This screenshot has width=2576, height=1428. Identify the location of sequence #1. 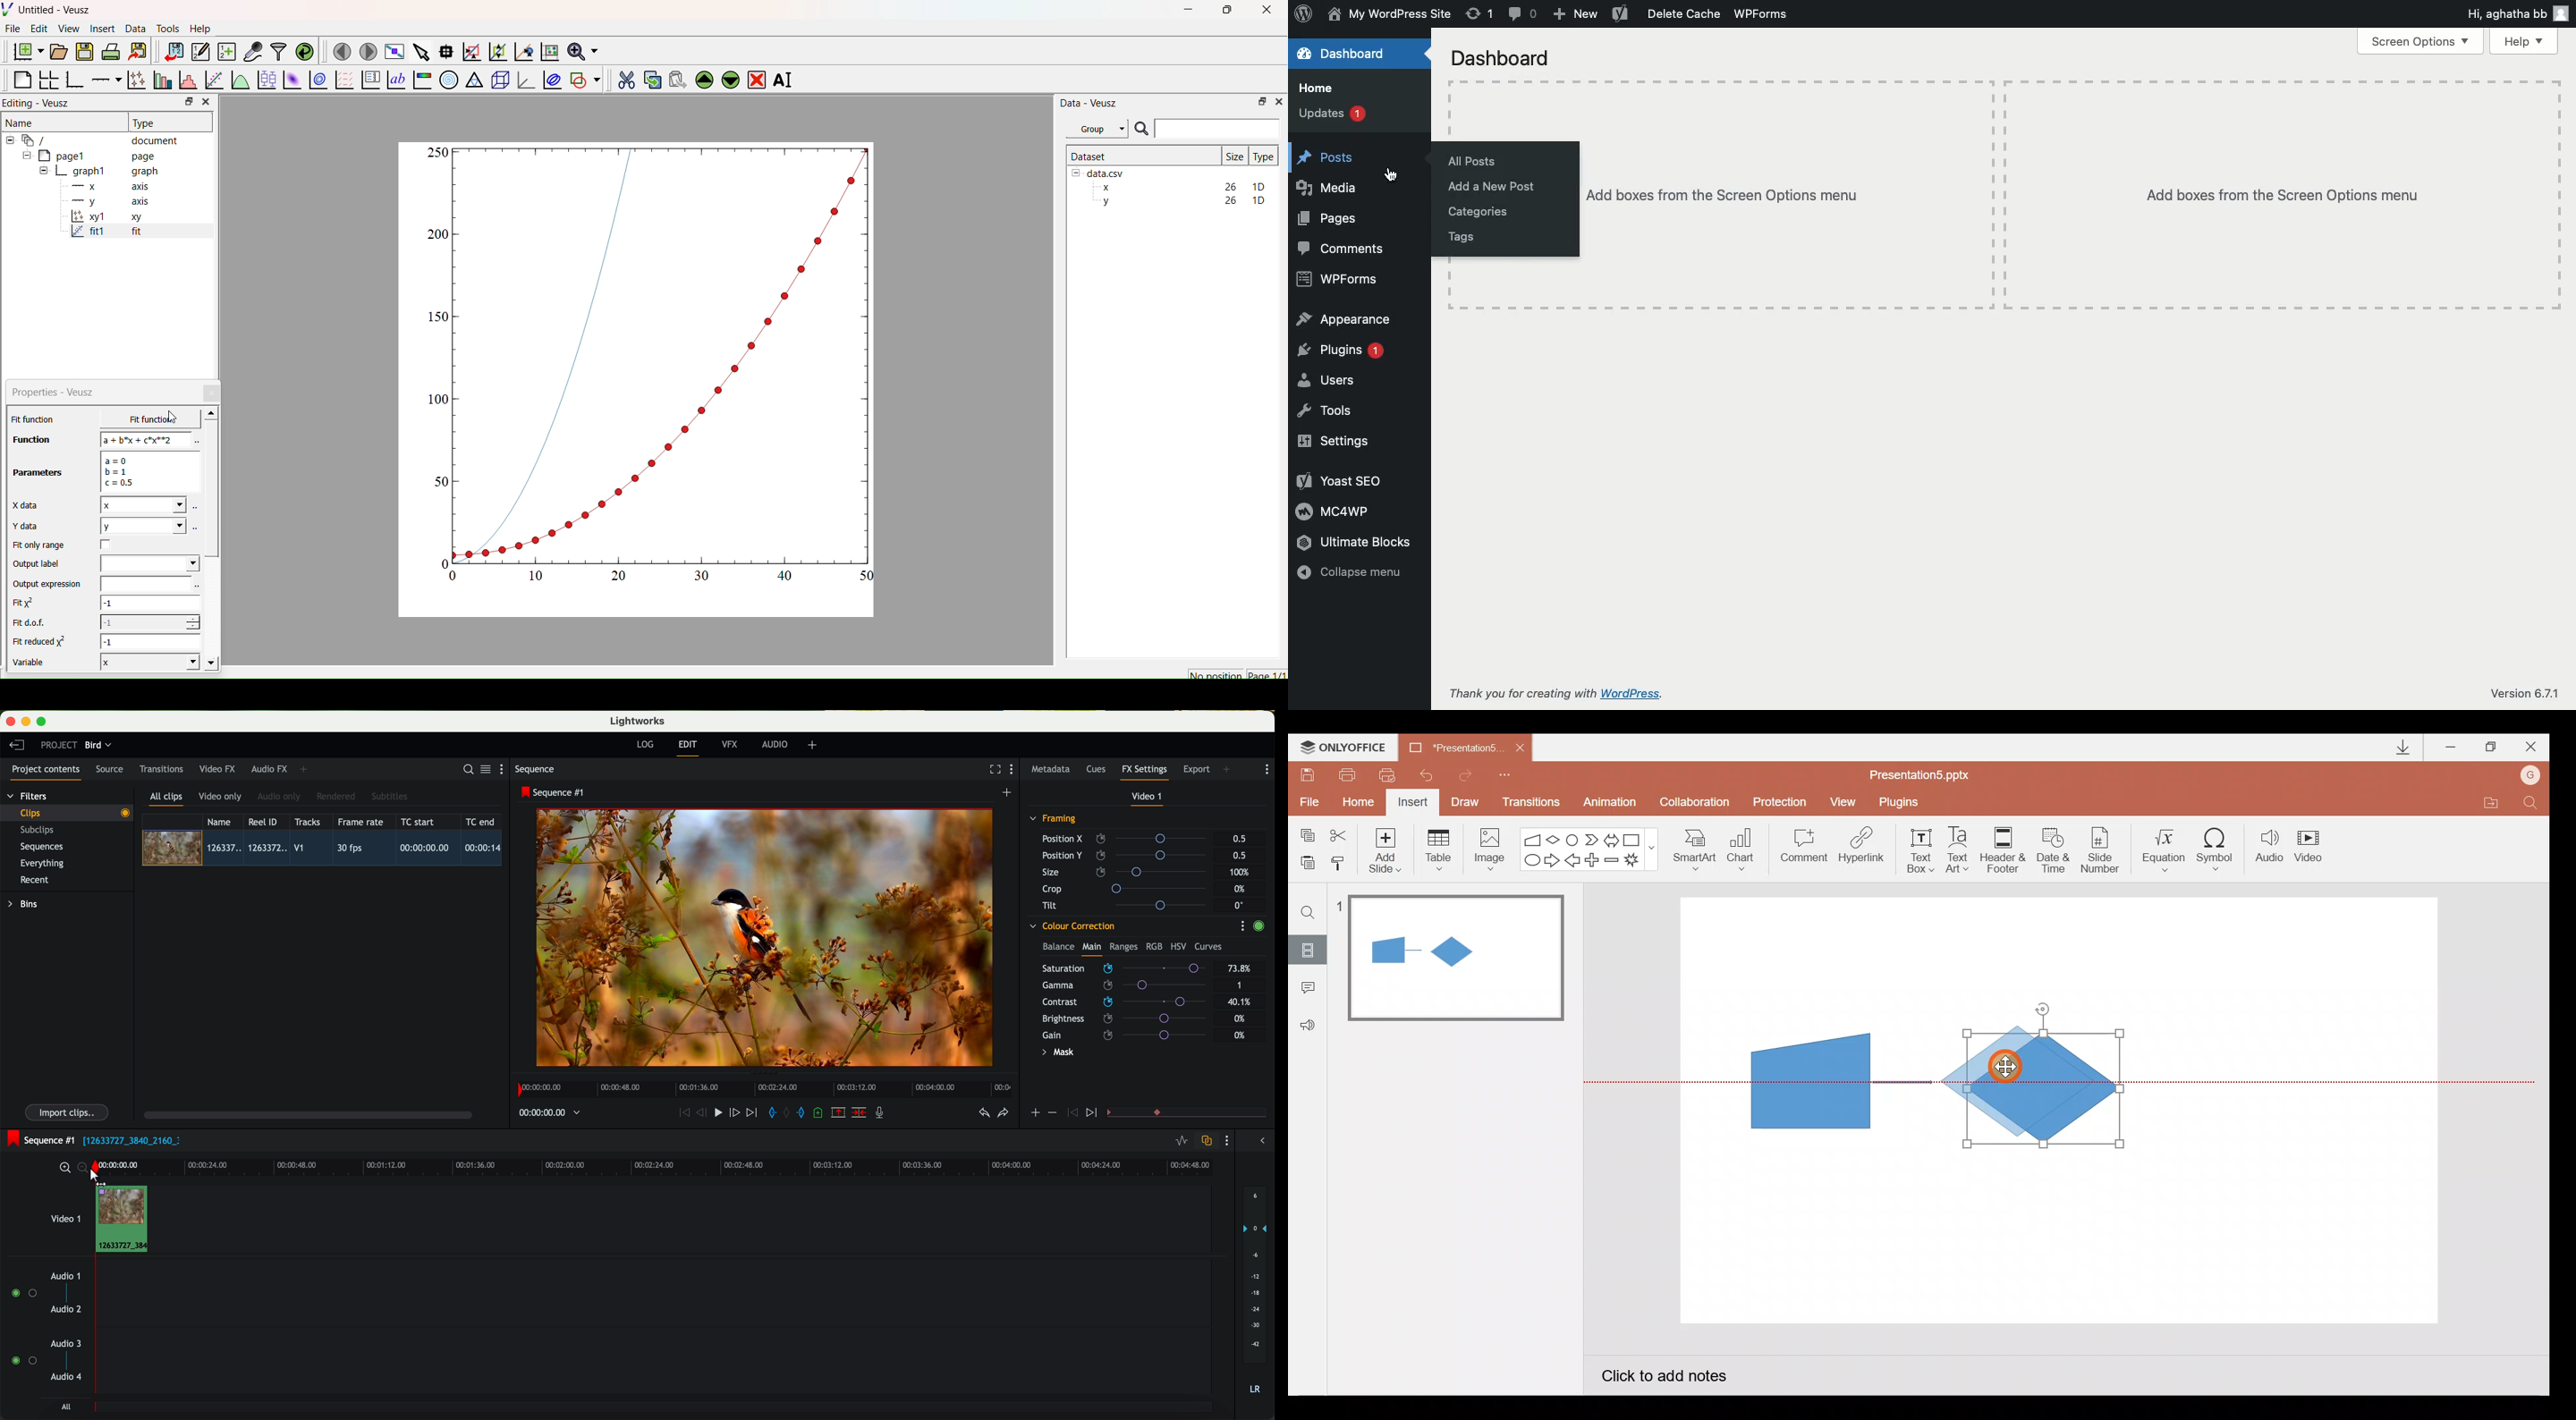
(554, 792).